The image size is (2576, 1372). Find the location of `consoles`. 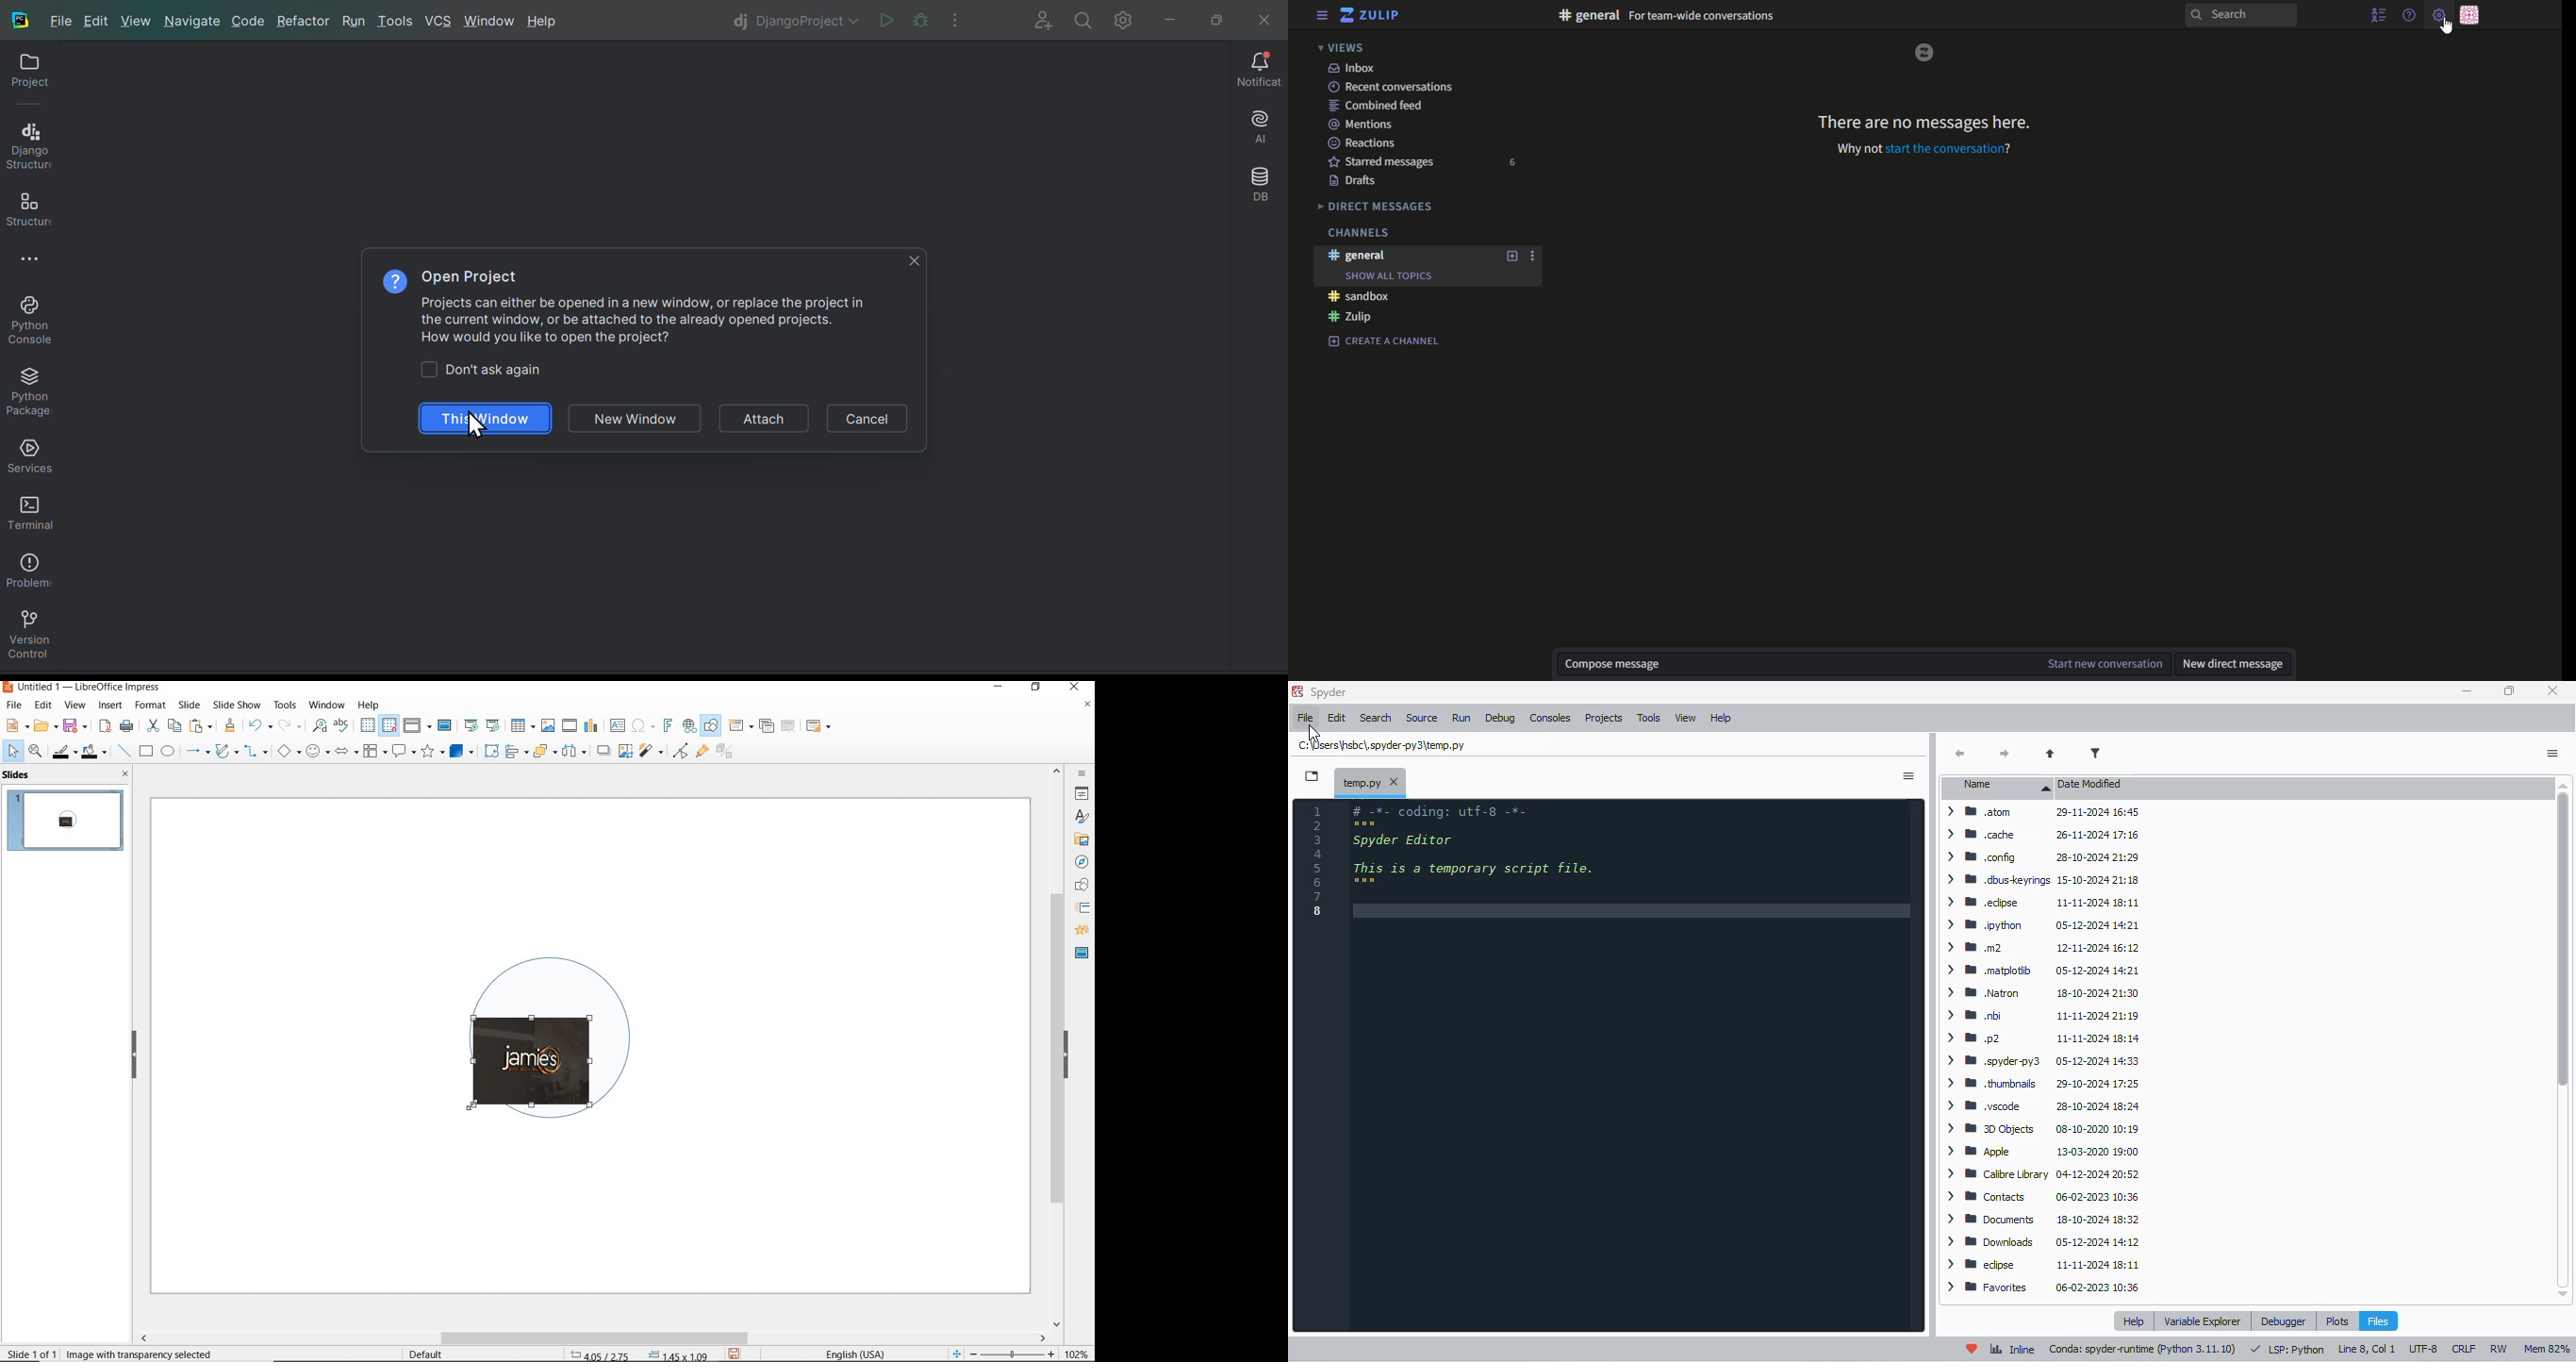

consoles is located at coordinates (1549, 719).